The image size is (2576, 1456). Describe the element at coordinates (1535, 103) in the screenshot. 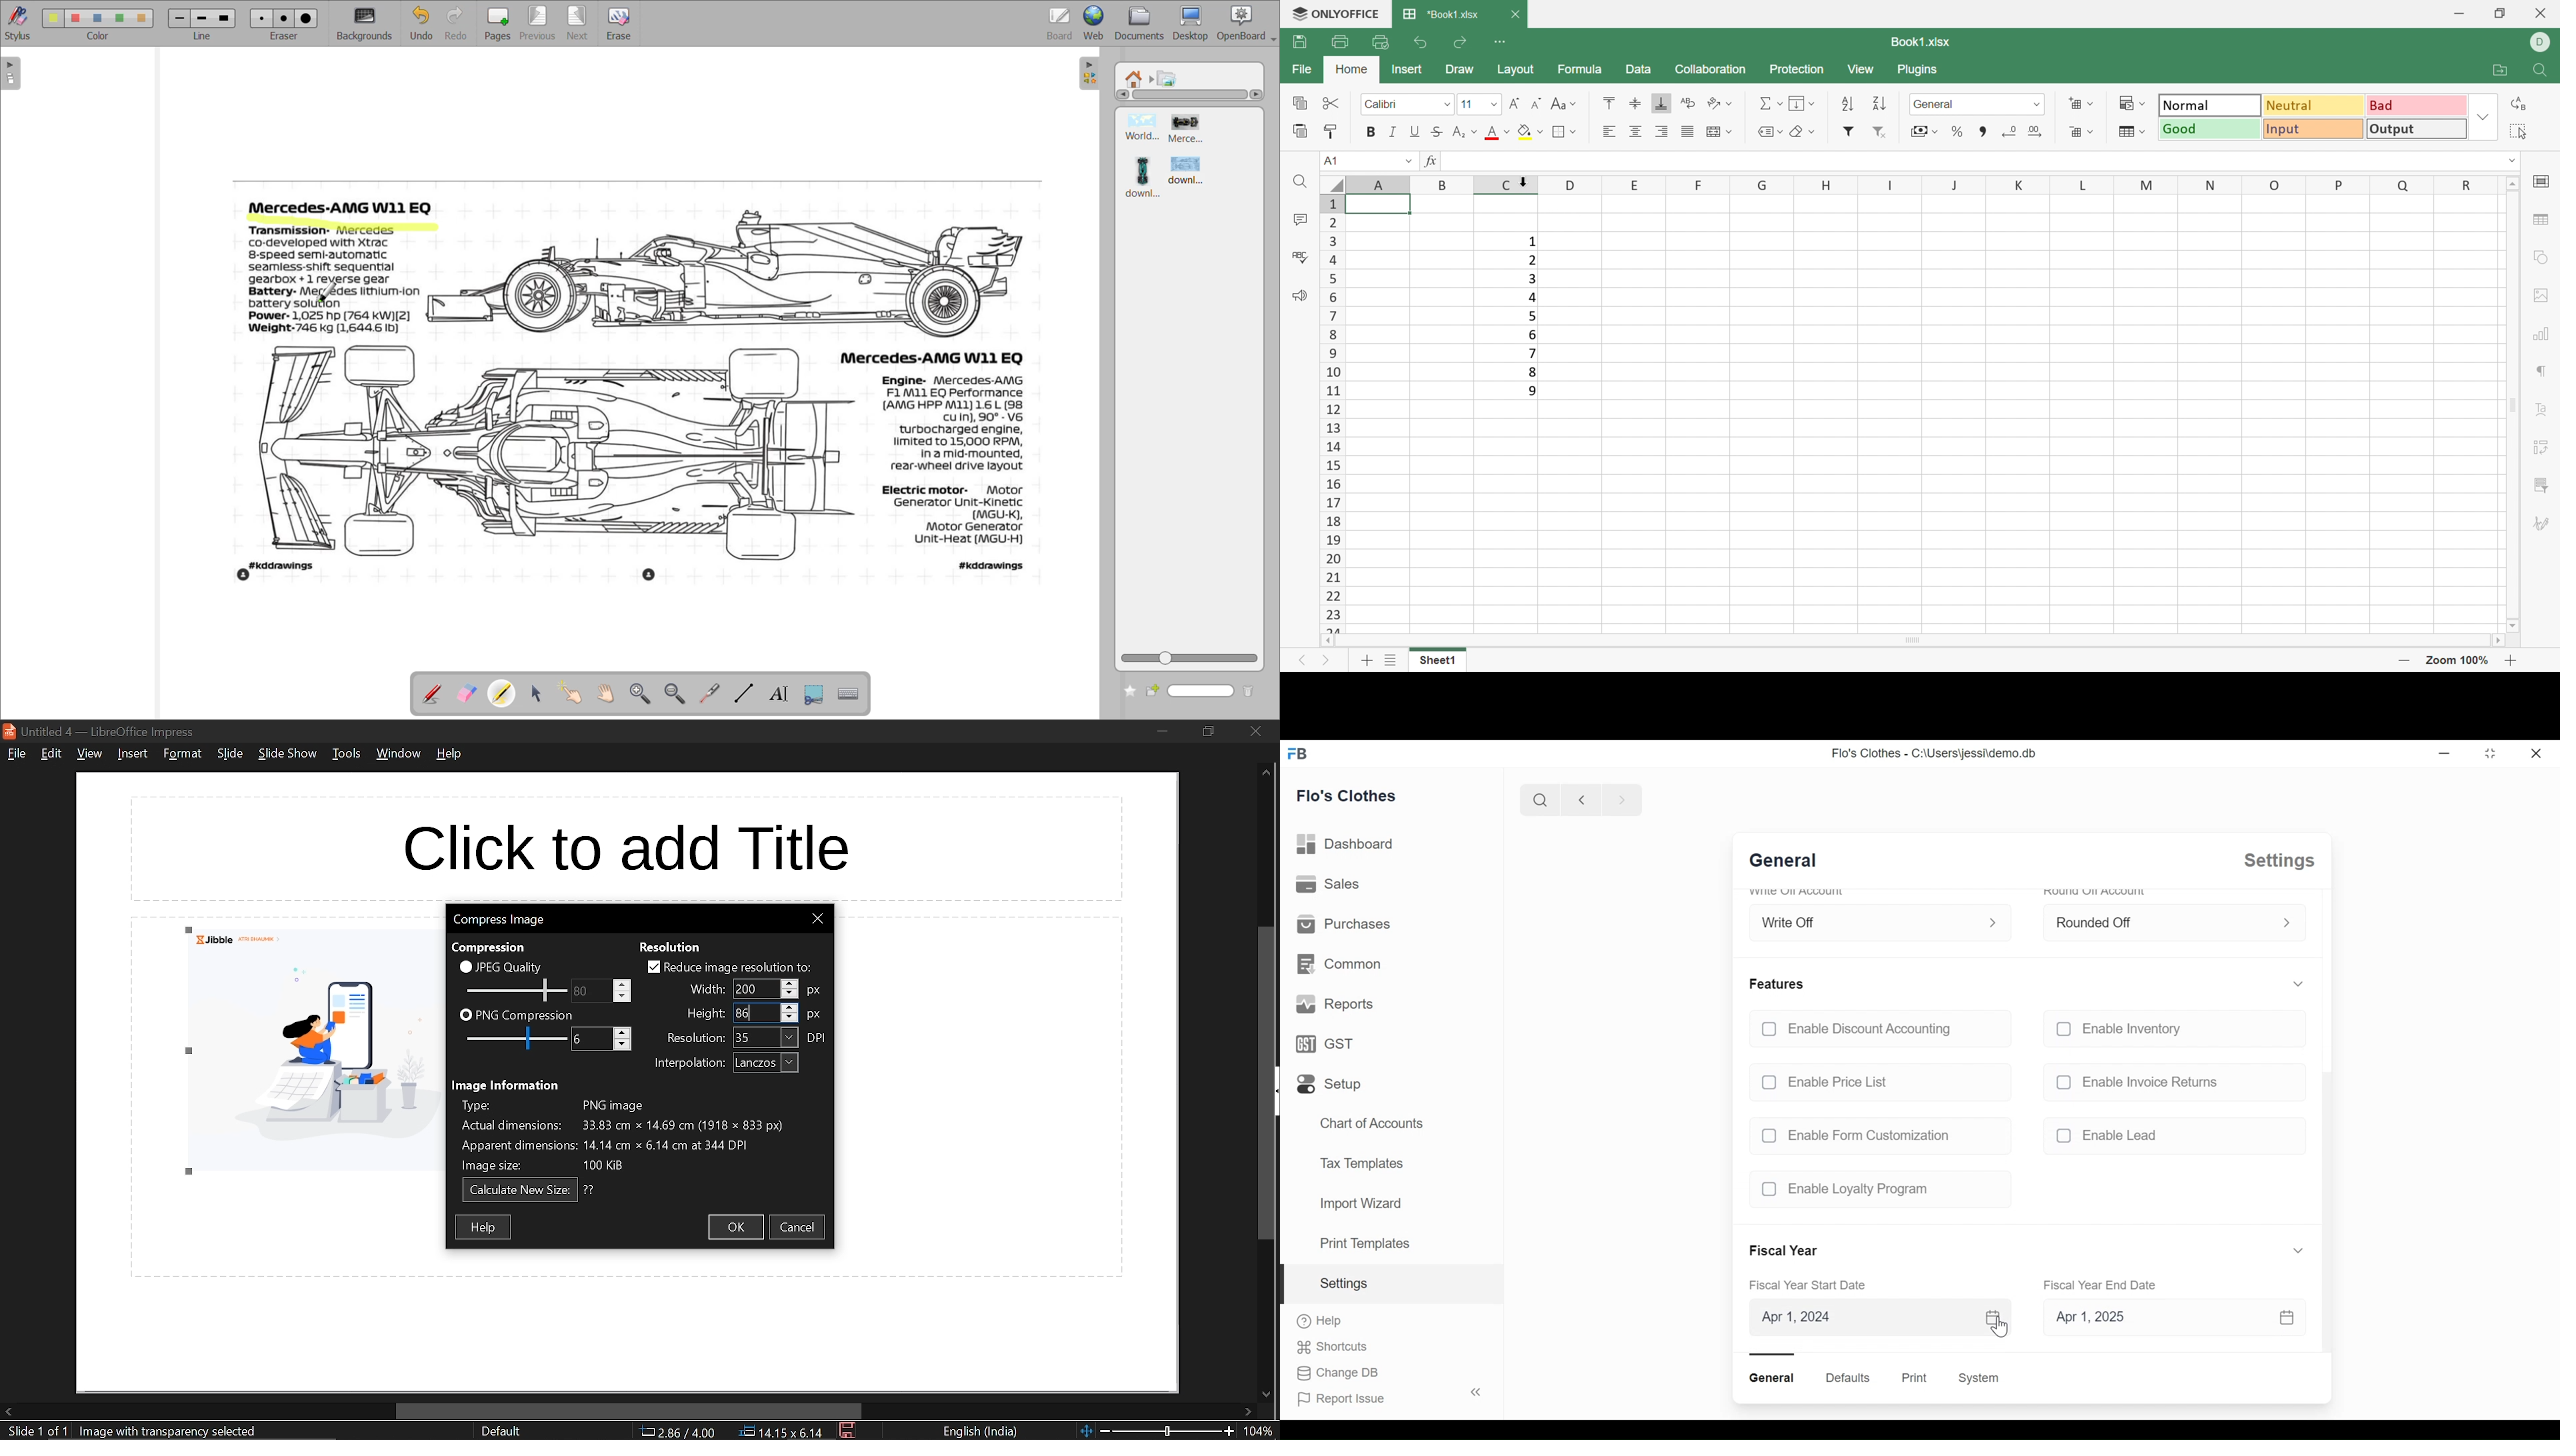

I see `Increment font size` at that location.